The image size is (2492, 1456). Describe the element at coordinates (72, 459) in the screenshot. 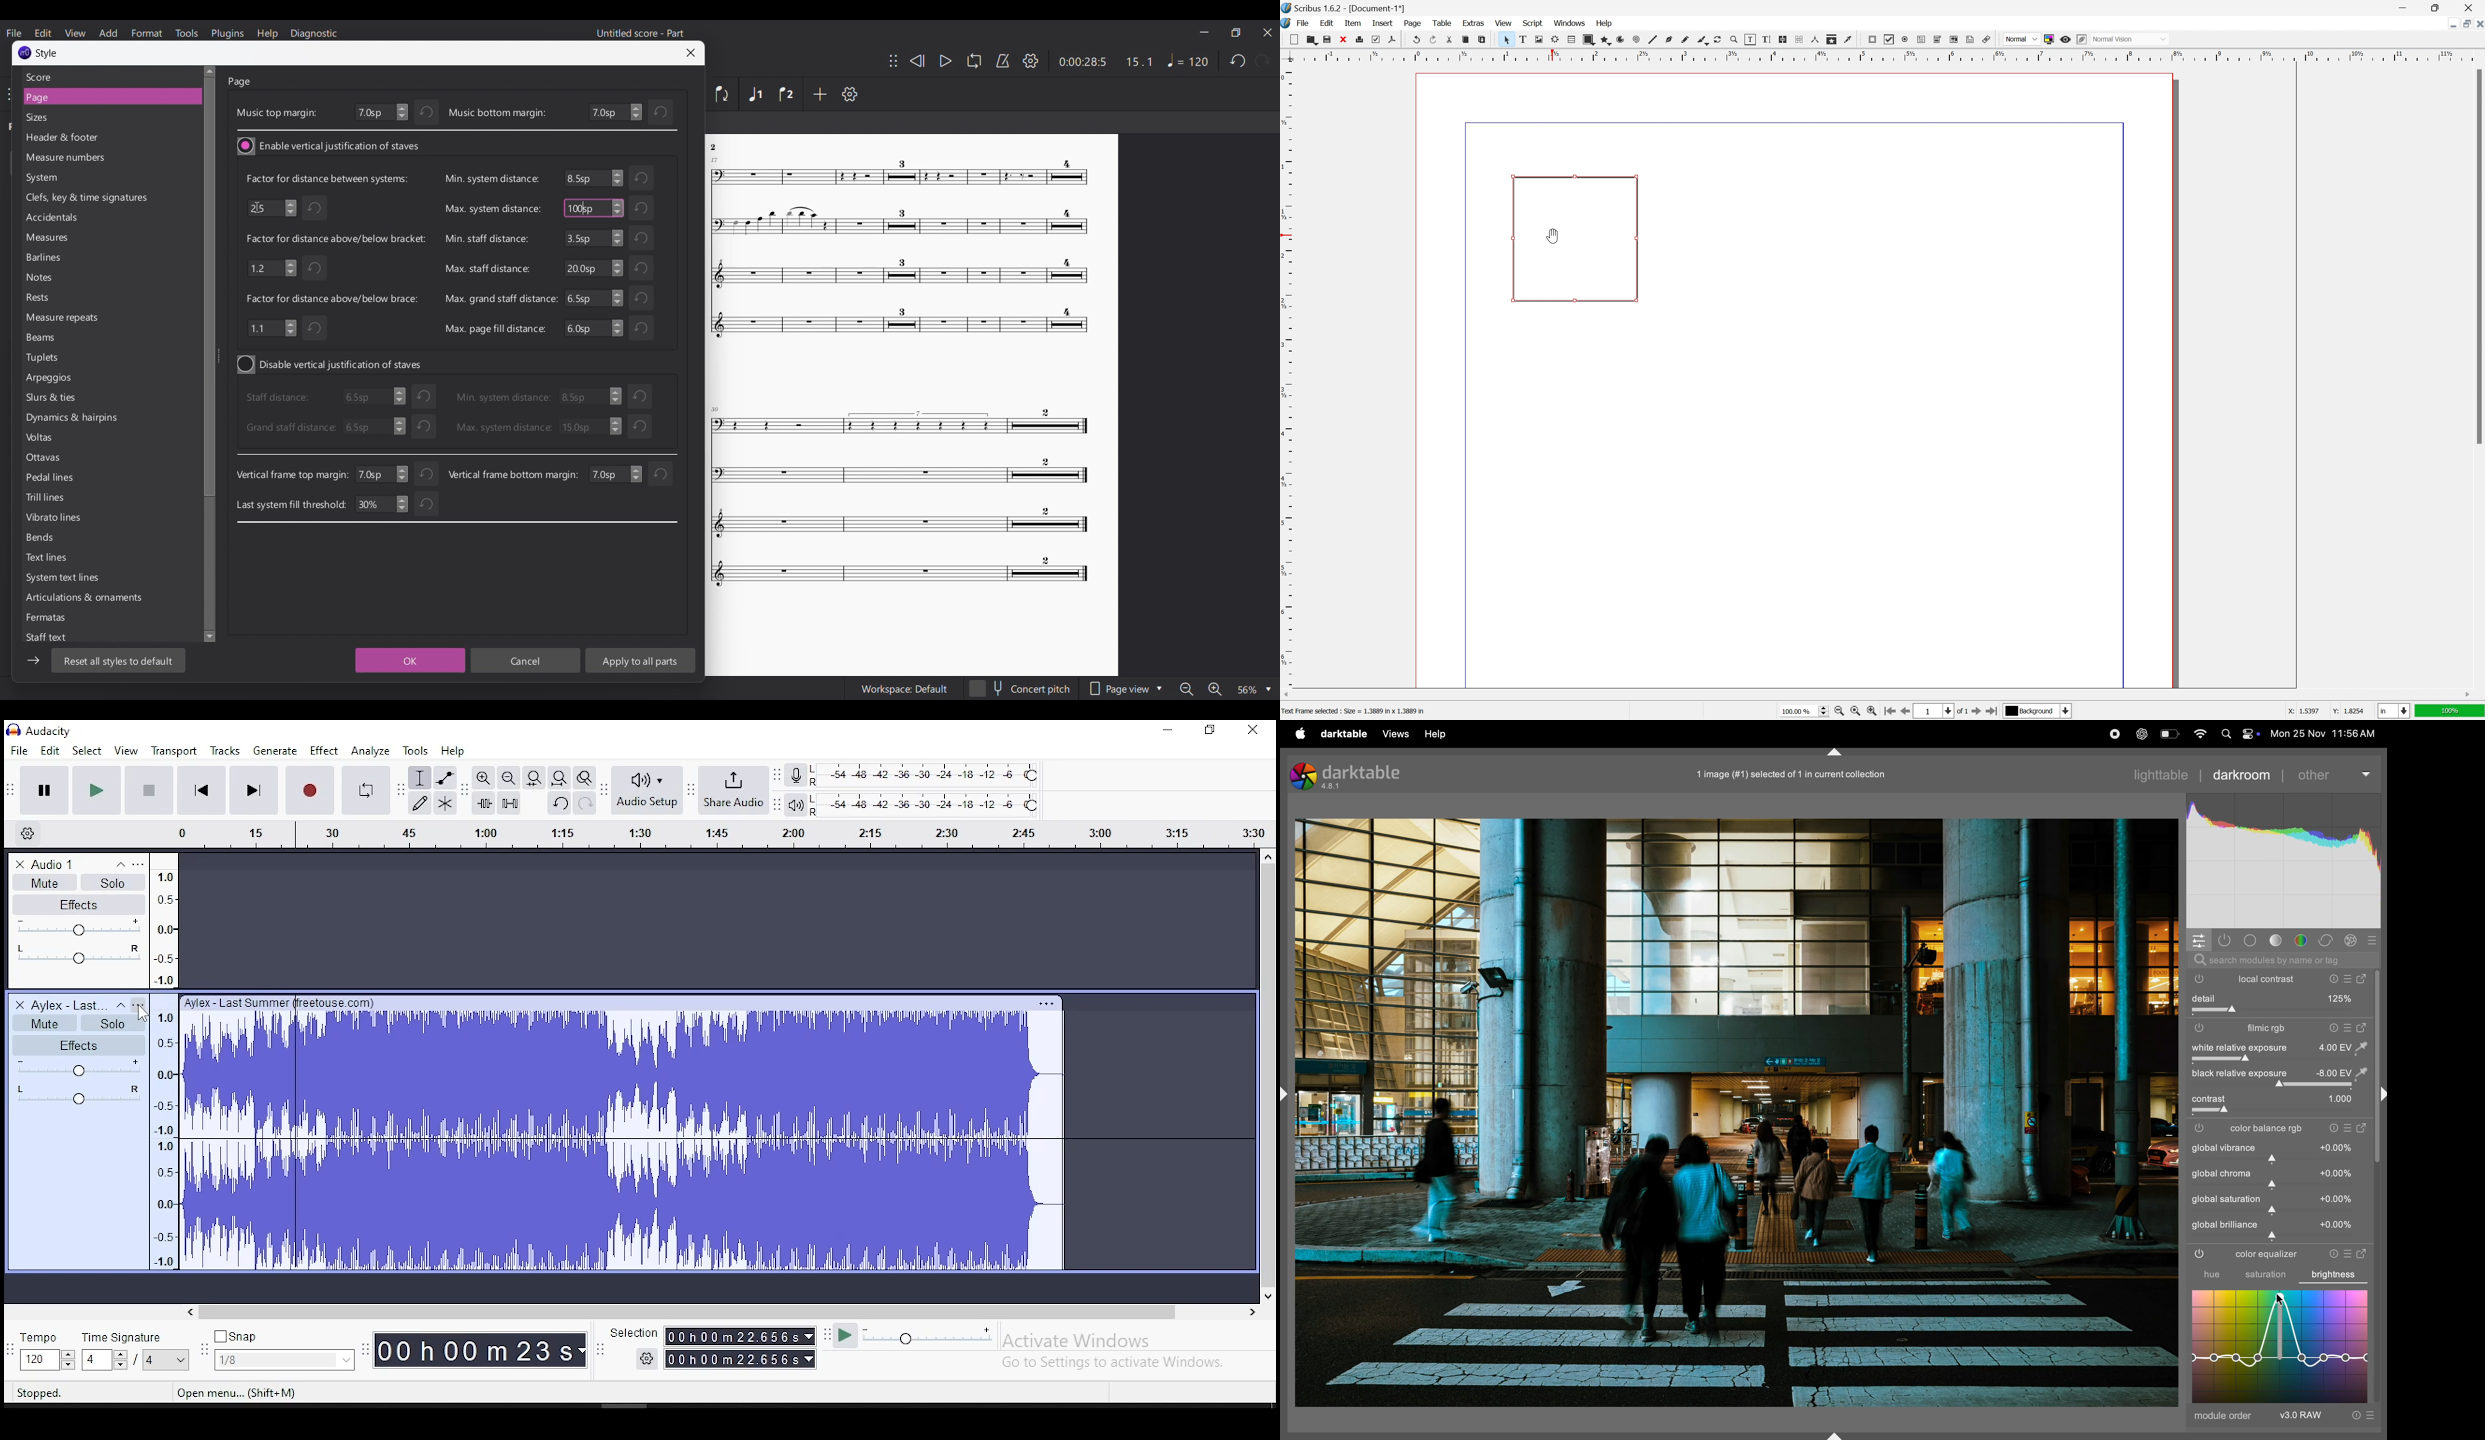

I see `Ottavas` at that location.